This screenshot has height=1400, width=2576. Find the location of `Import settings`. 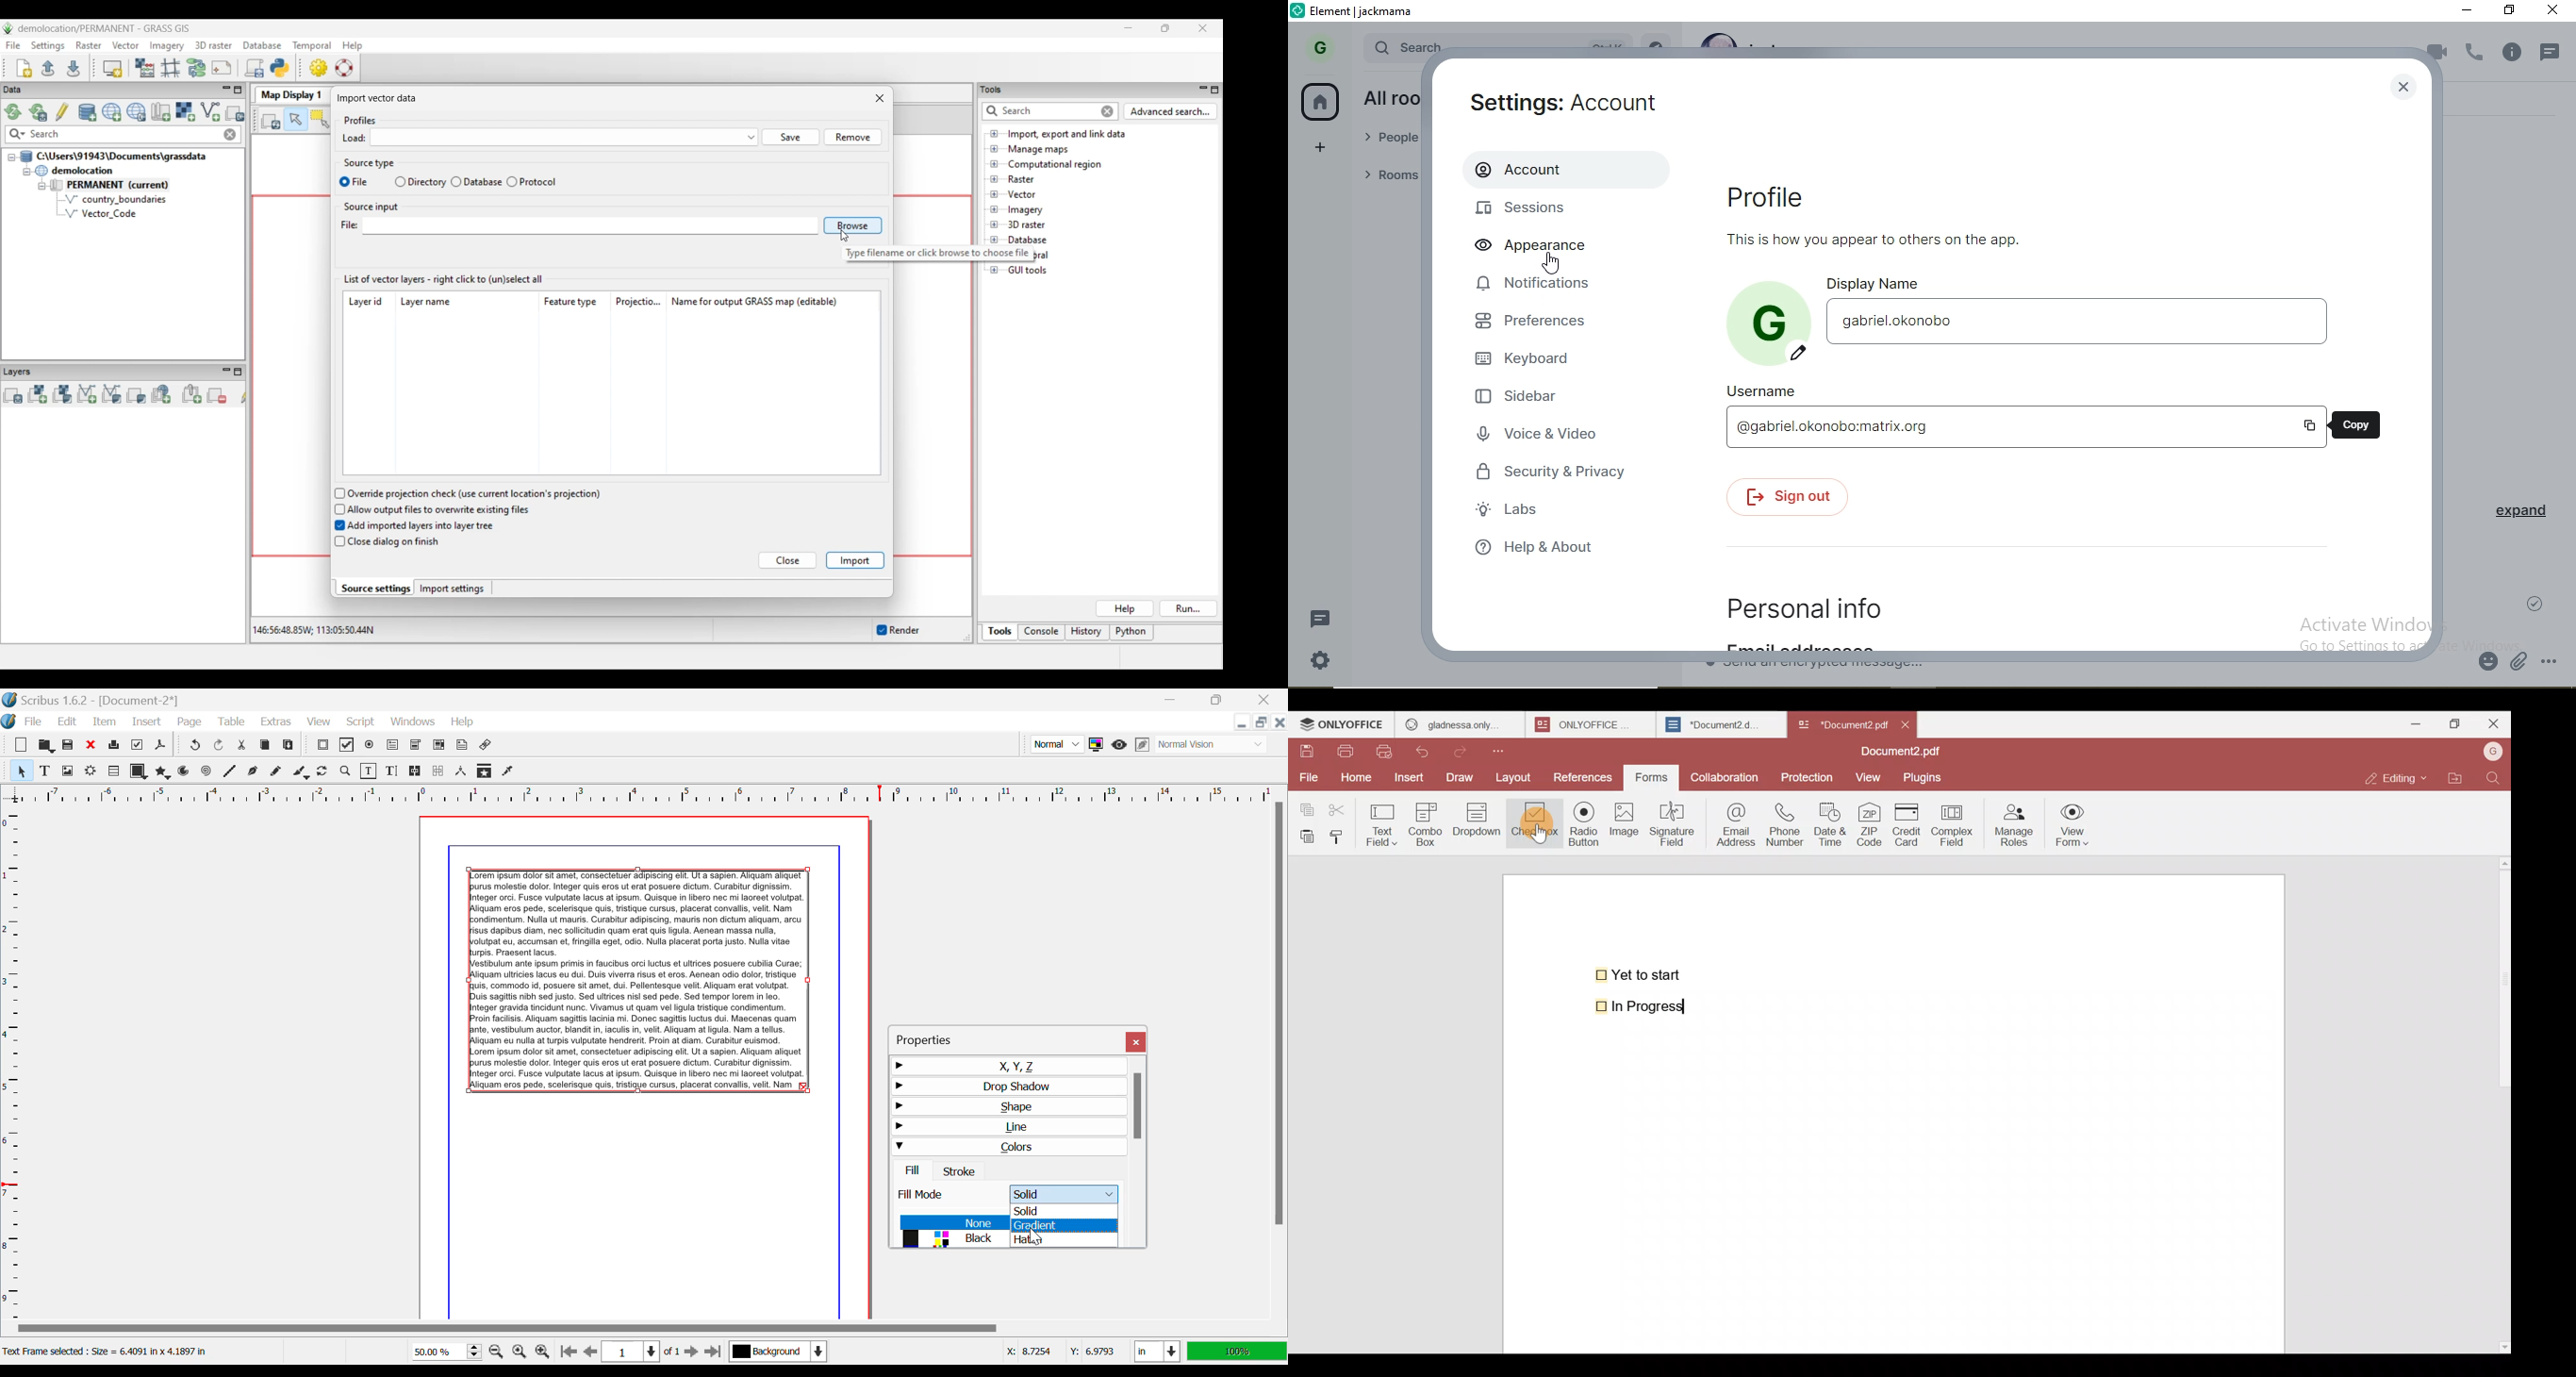

Import settings is located at coordinates (453, 588).